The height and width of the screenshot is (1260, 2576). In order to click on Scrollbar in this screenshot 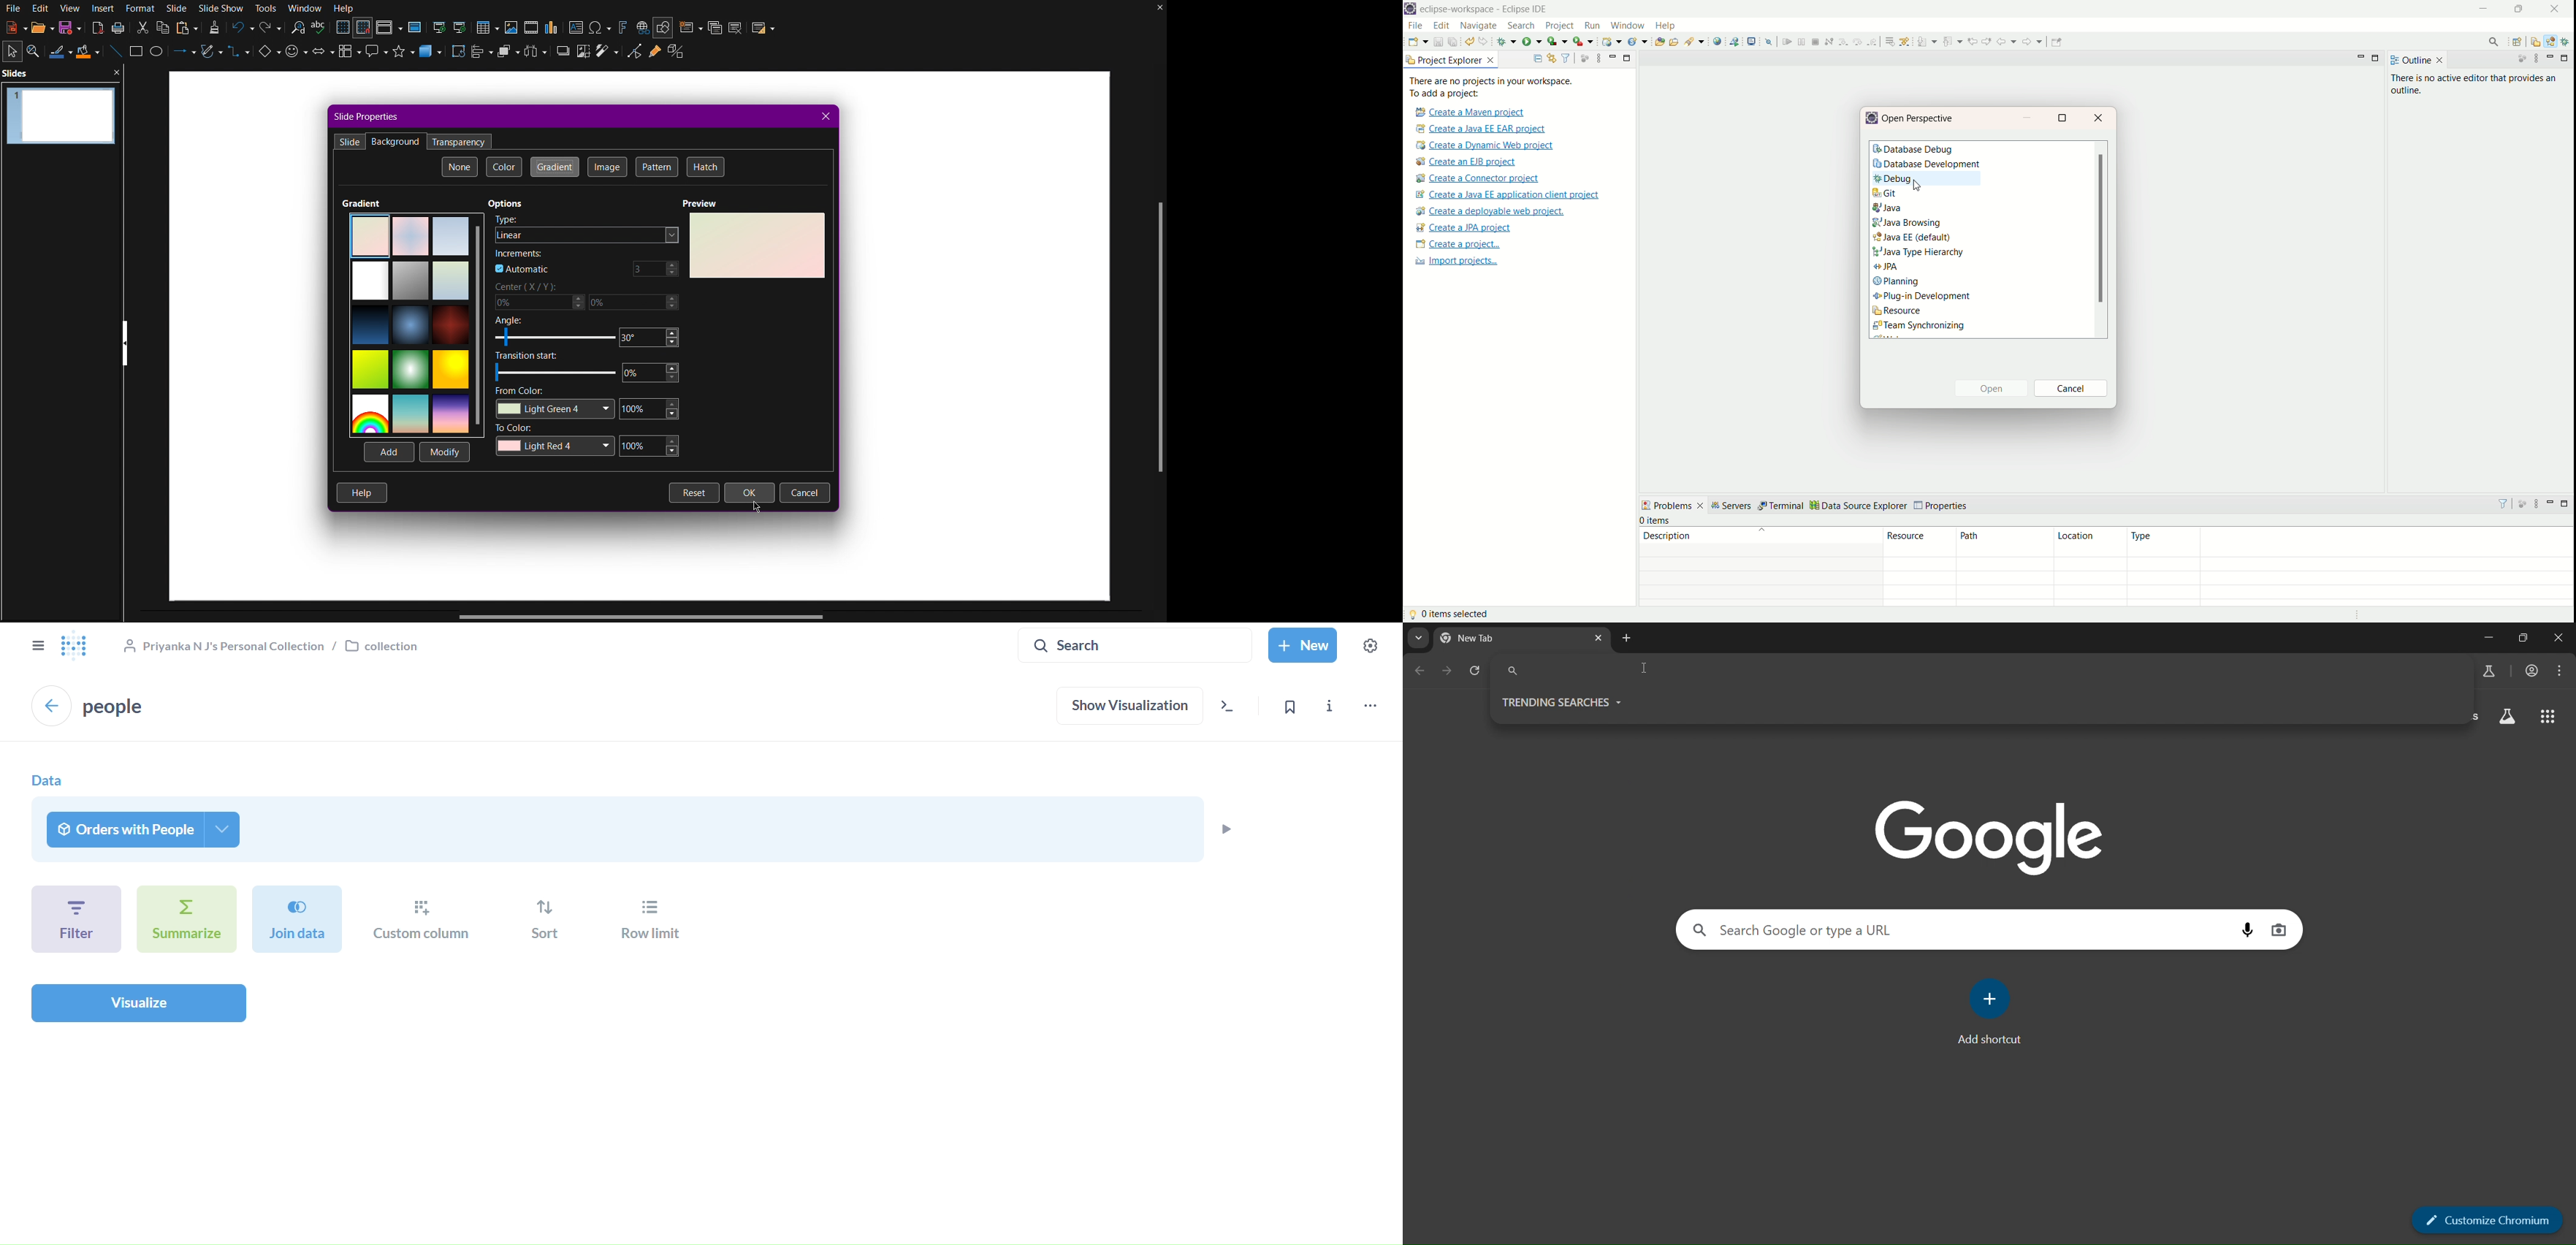, I will do `click(1156, 341)`.